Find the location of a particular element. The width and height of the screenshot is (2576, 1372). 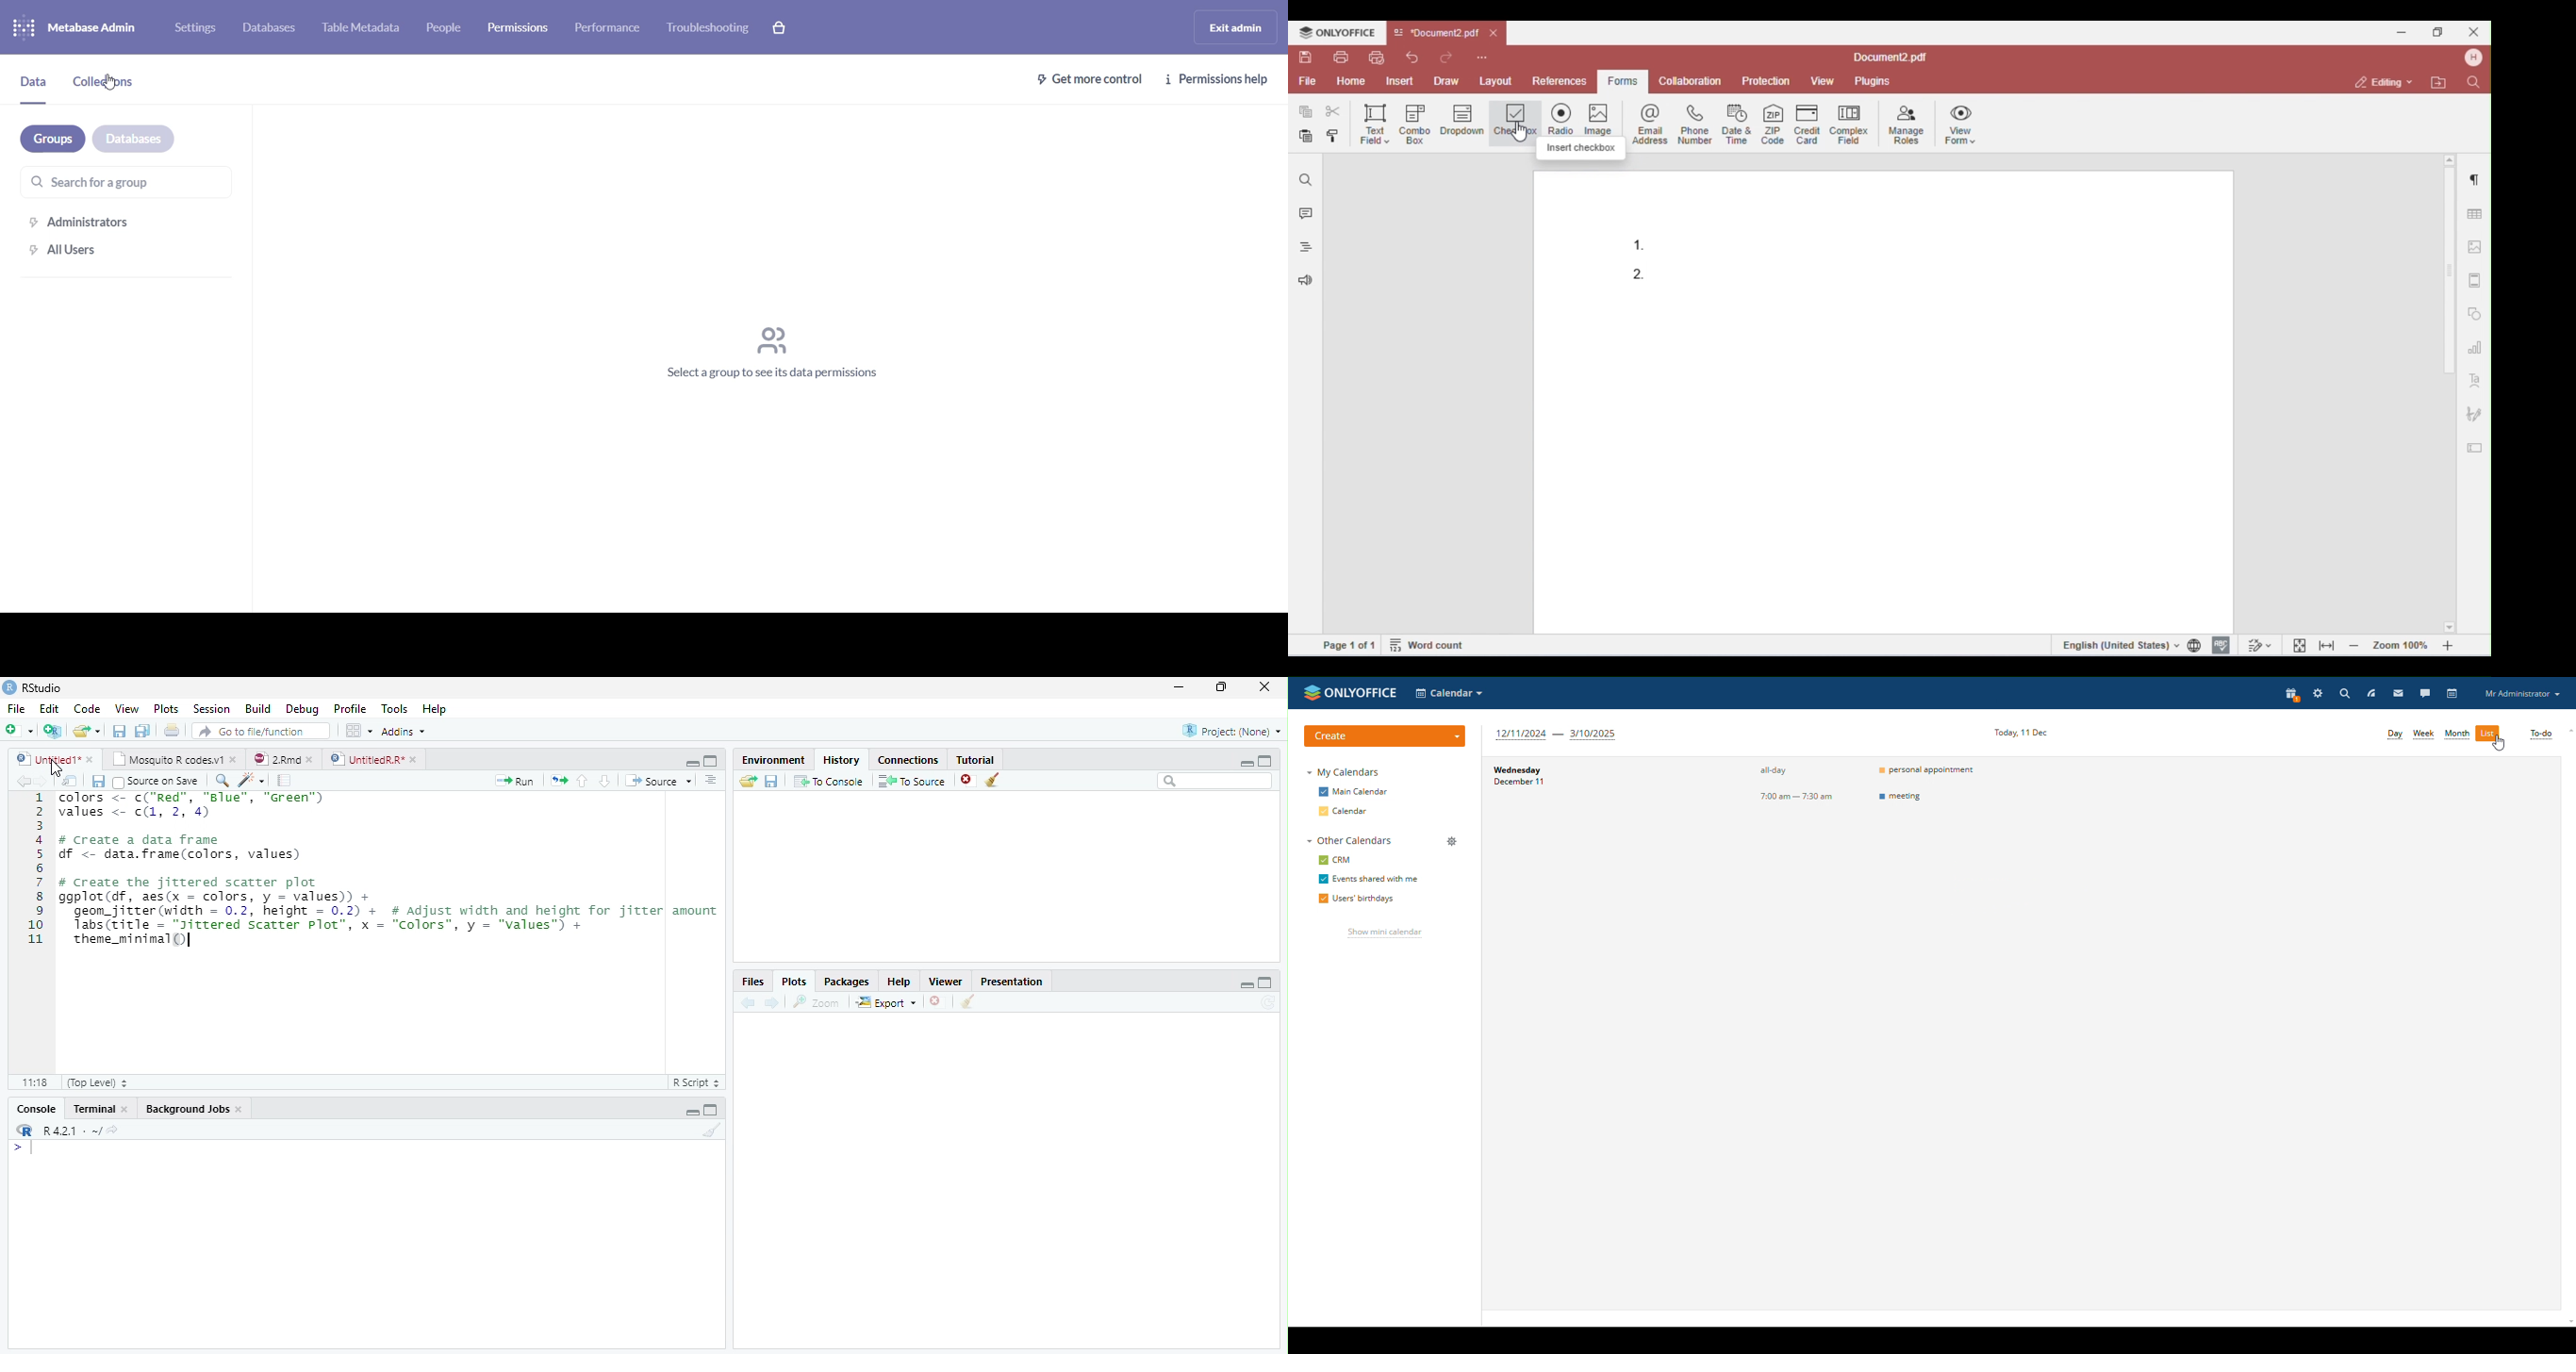

Environment is located at coordinates (772, 759).